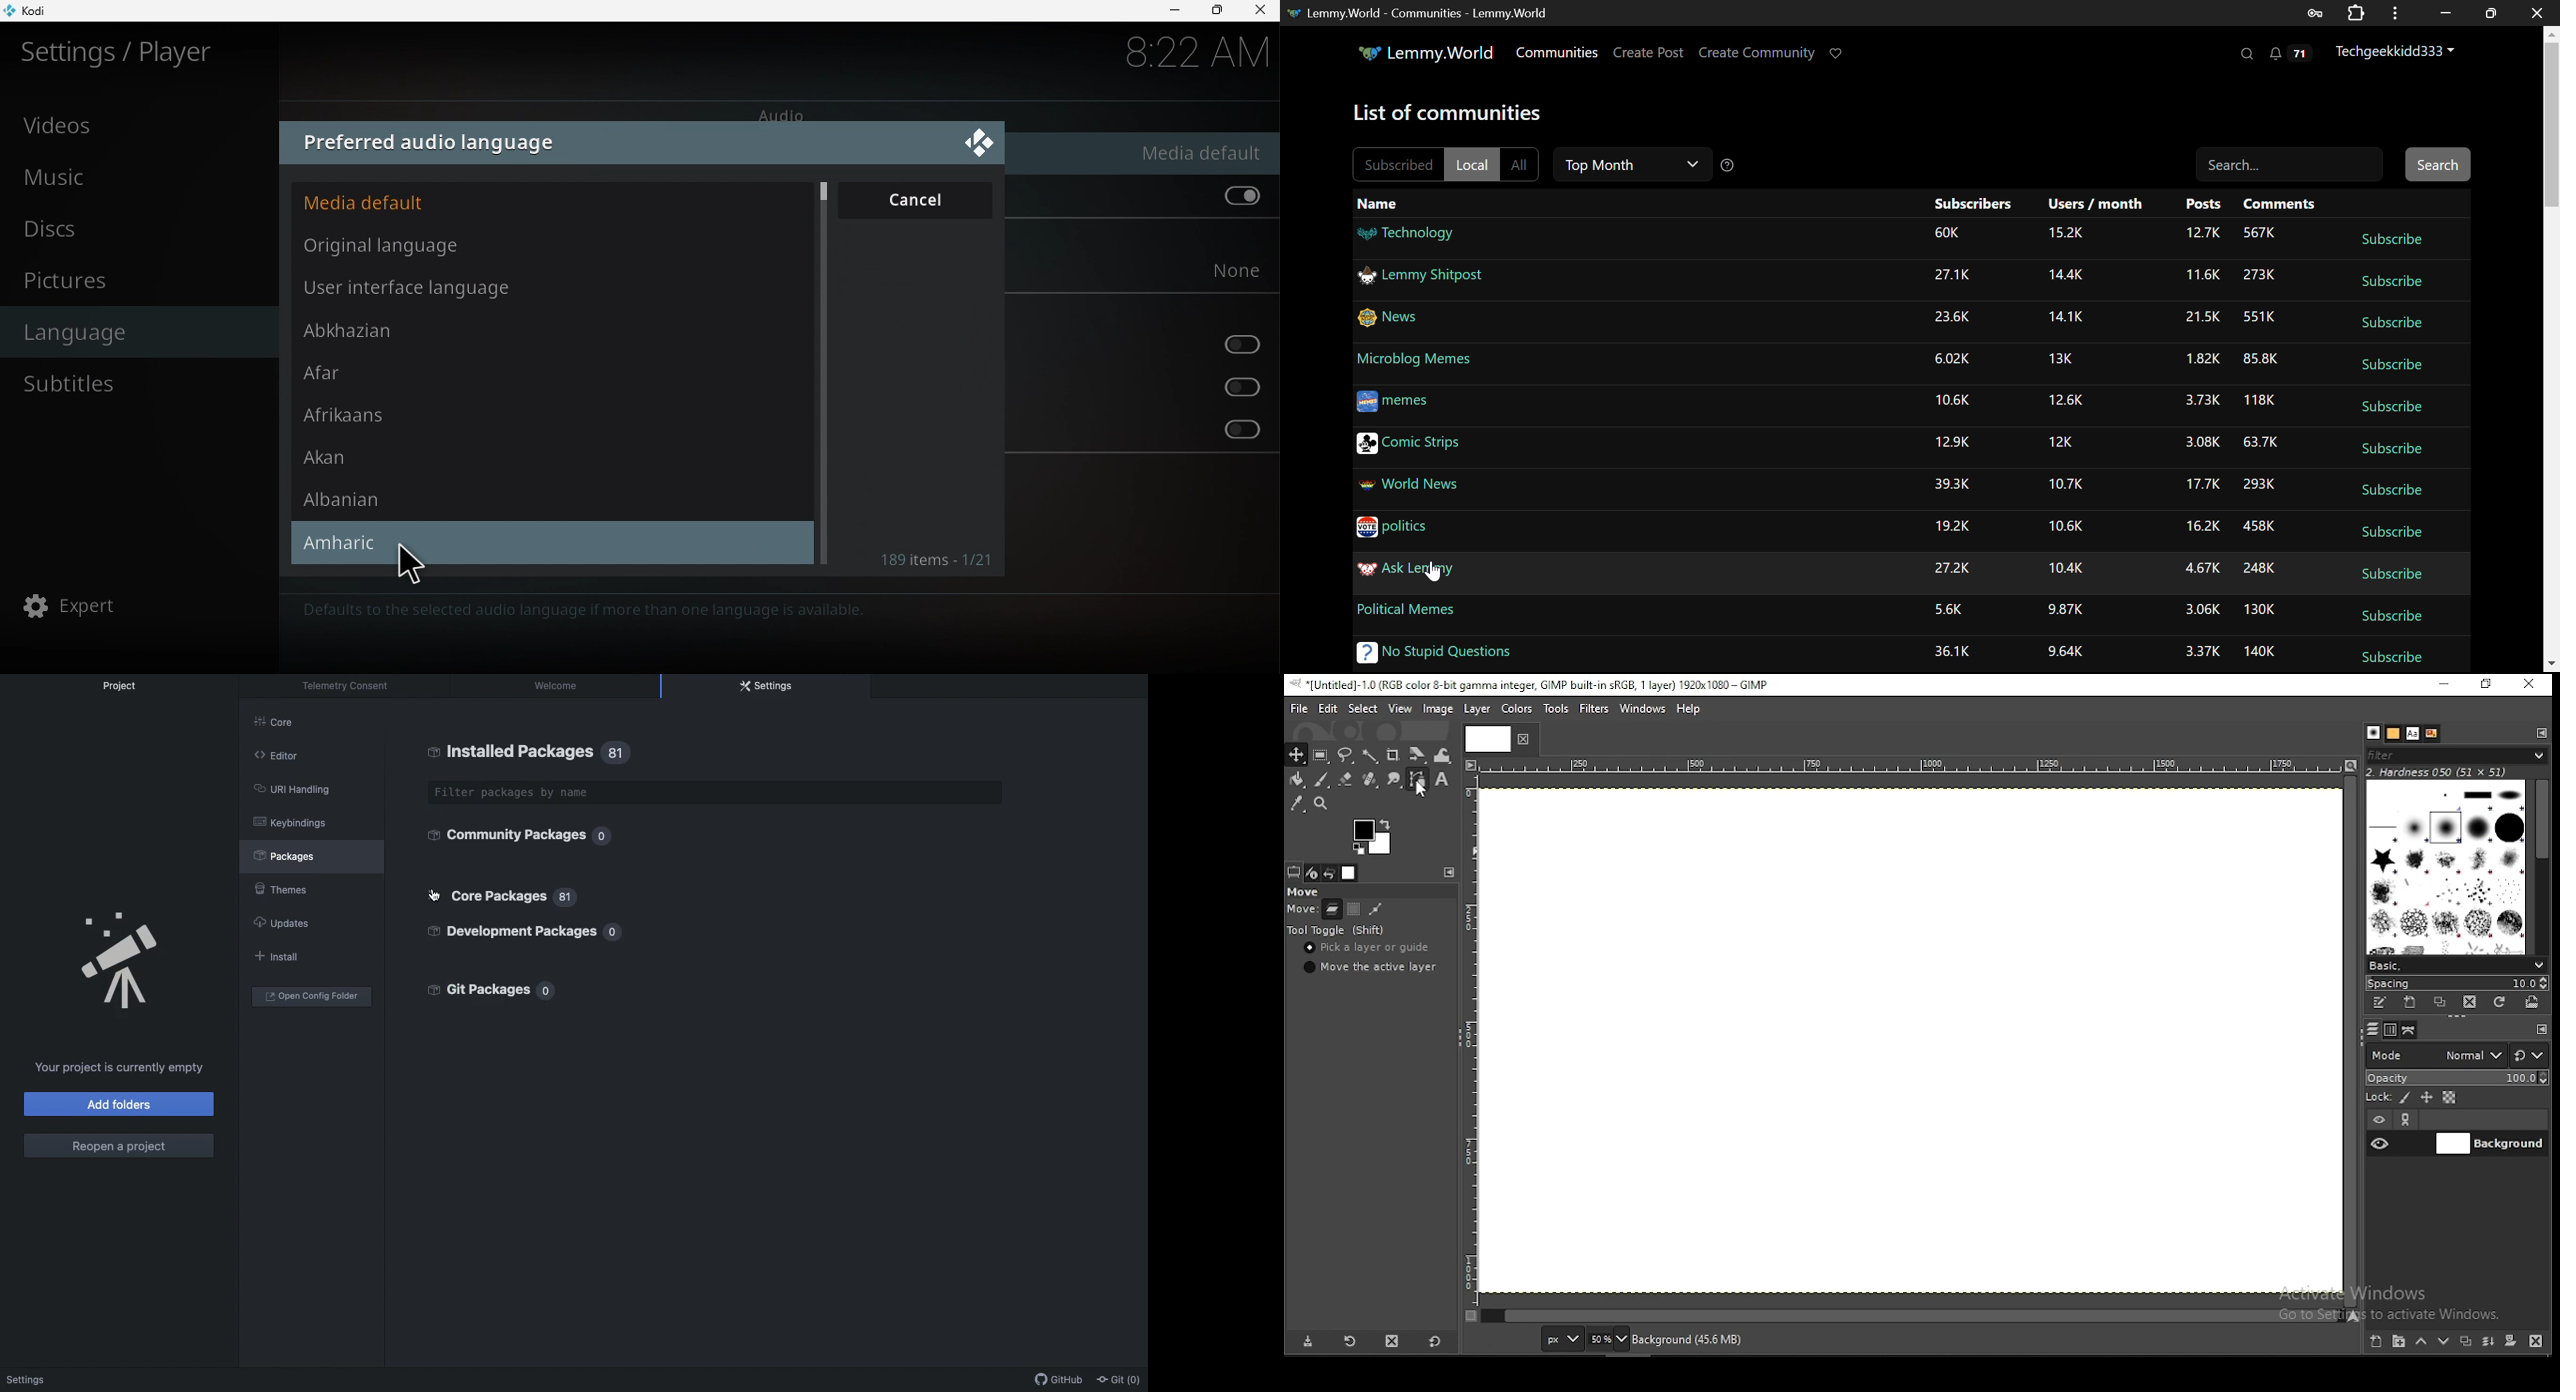  What do you see at coordinates (2199, 401) in the screenshot?
I see `Amount` at bounding box center [2199, 401].